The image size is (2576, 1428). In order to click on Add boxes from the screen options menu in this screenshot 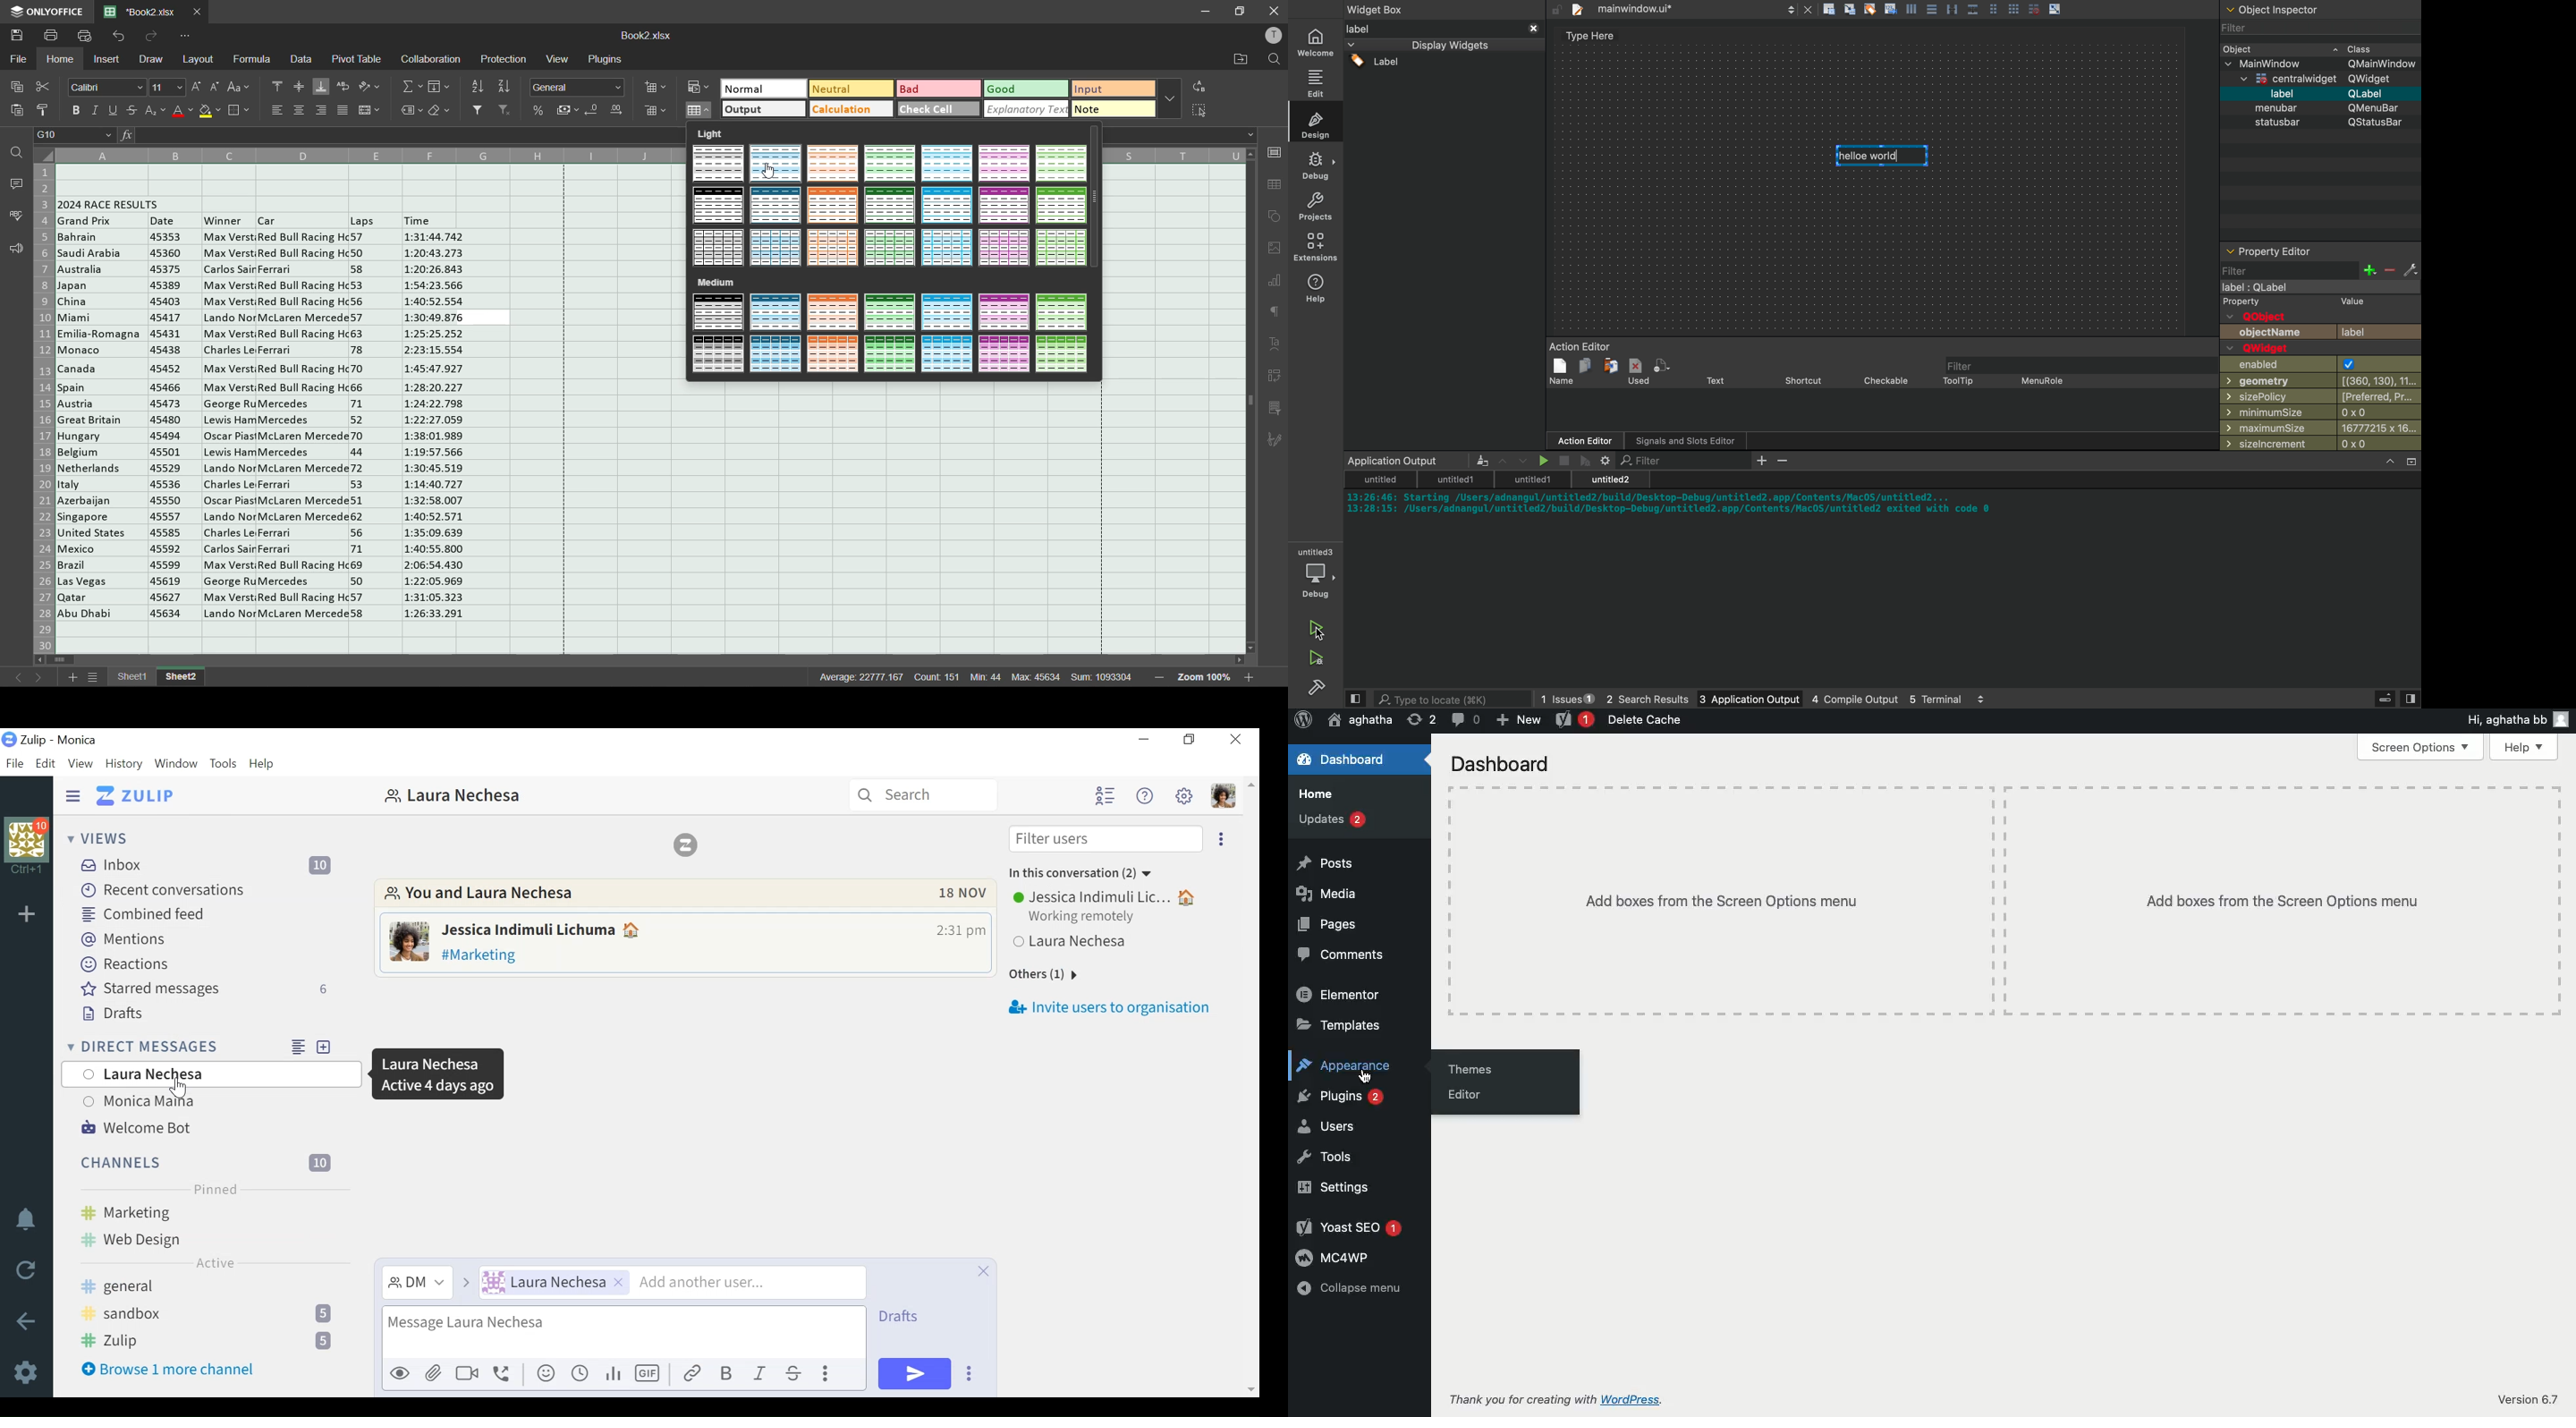, I will do `click(1720, 900)`.